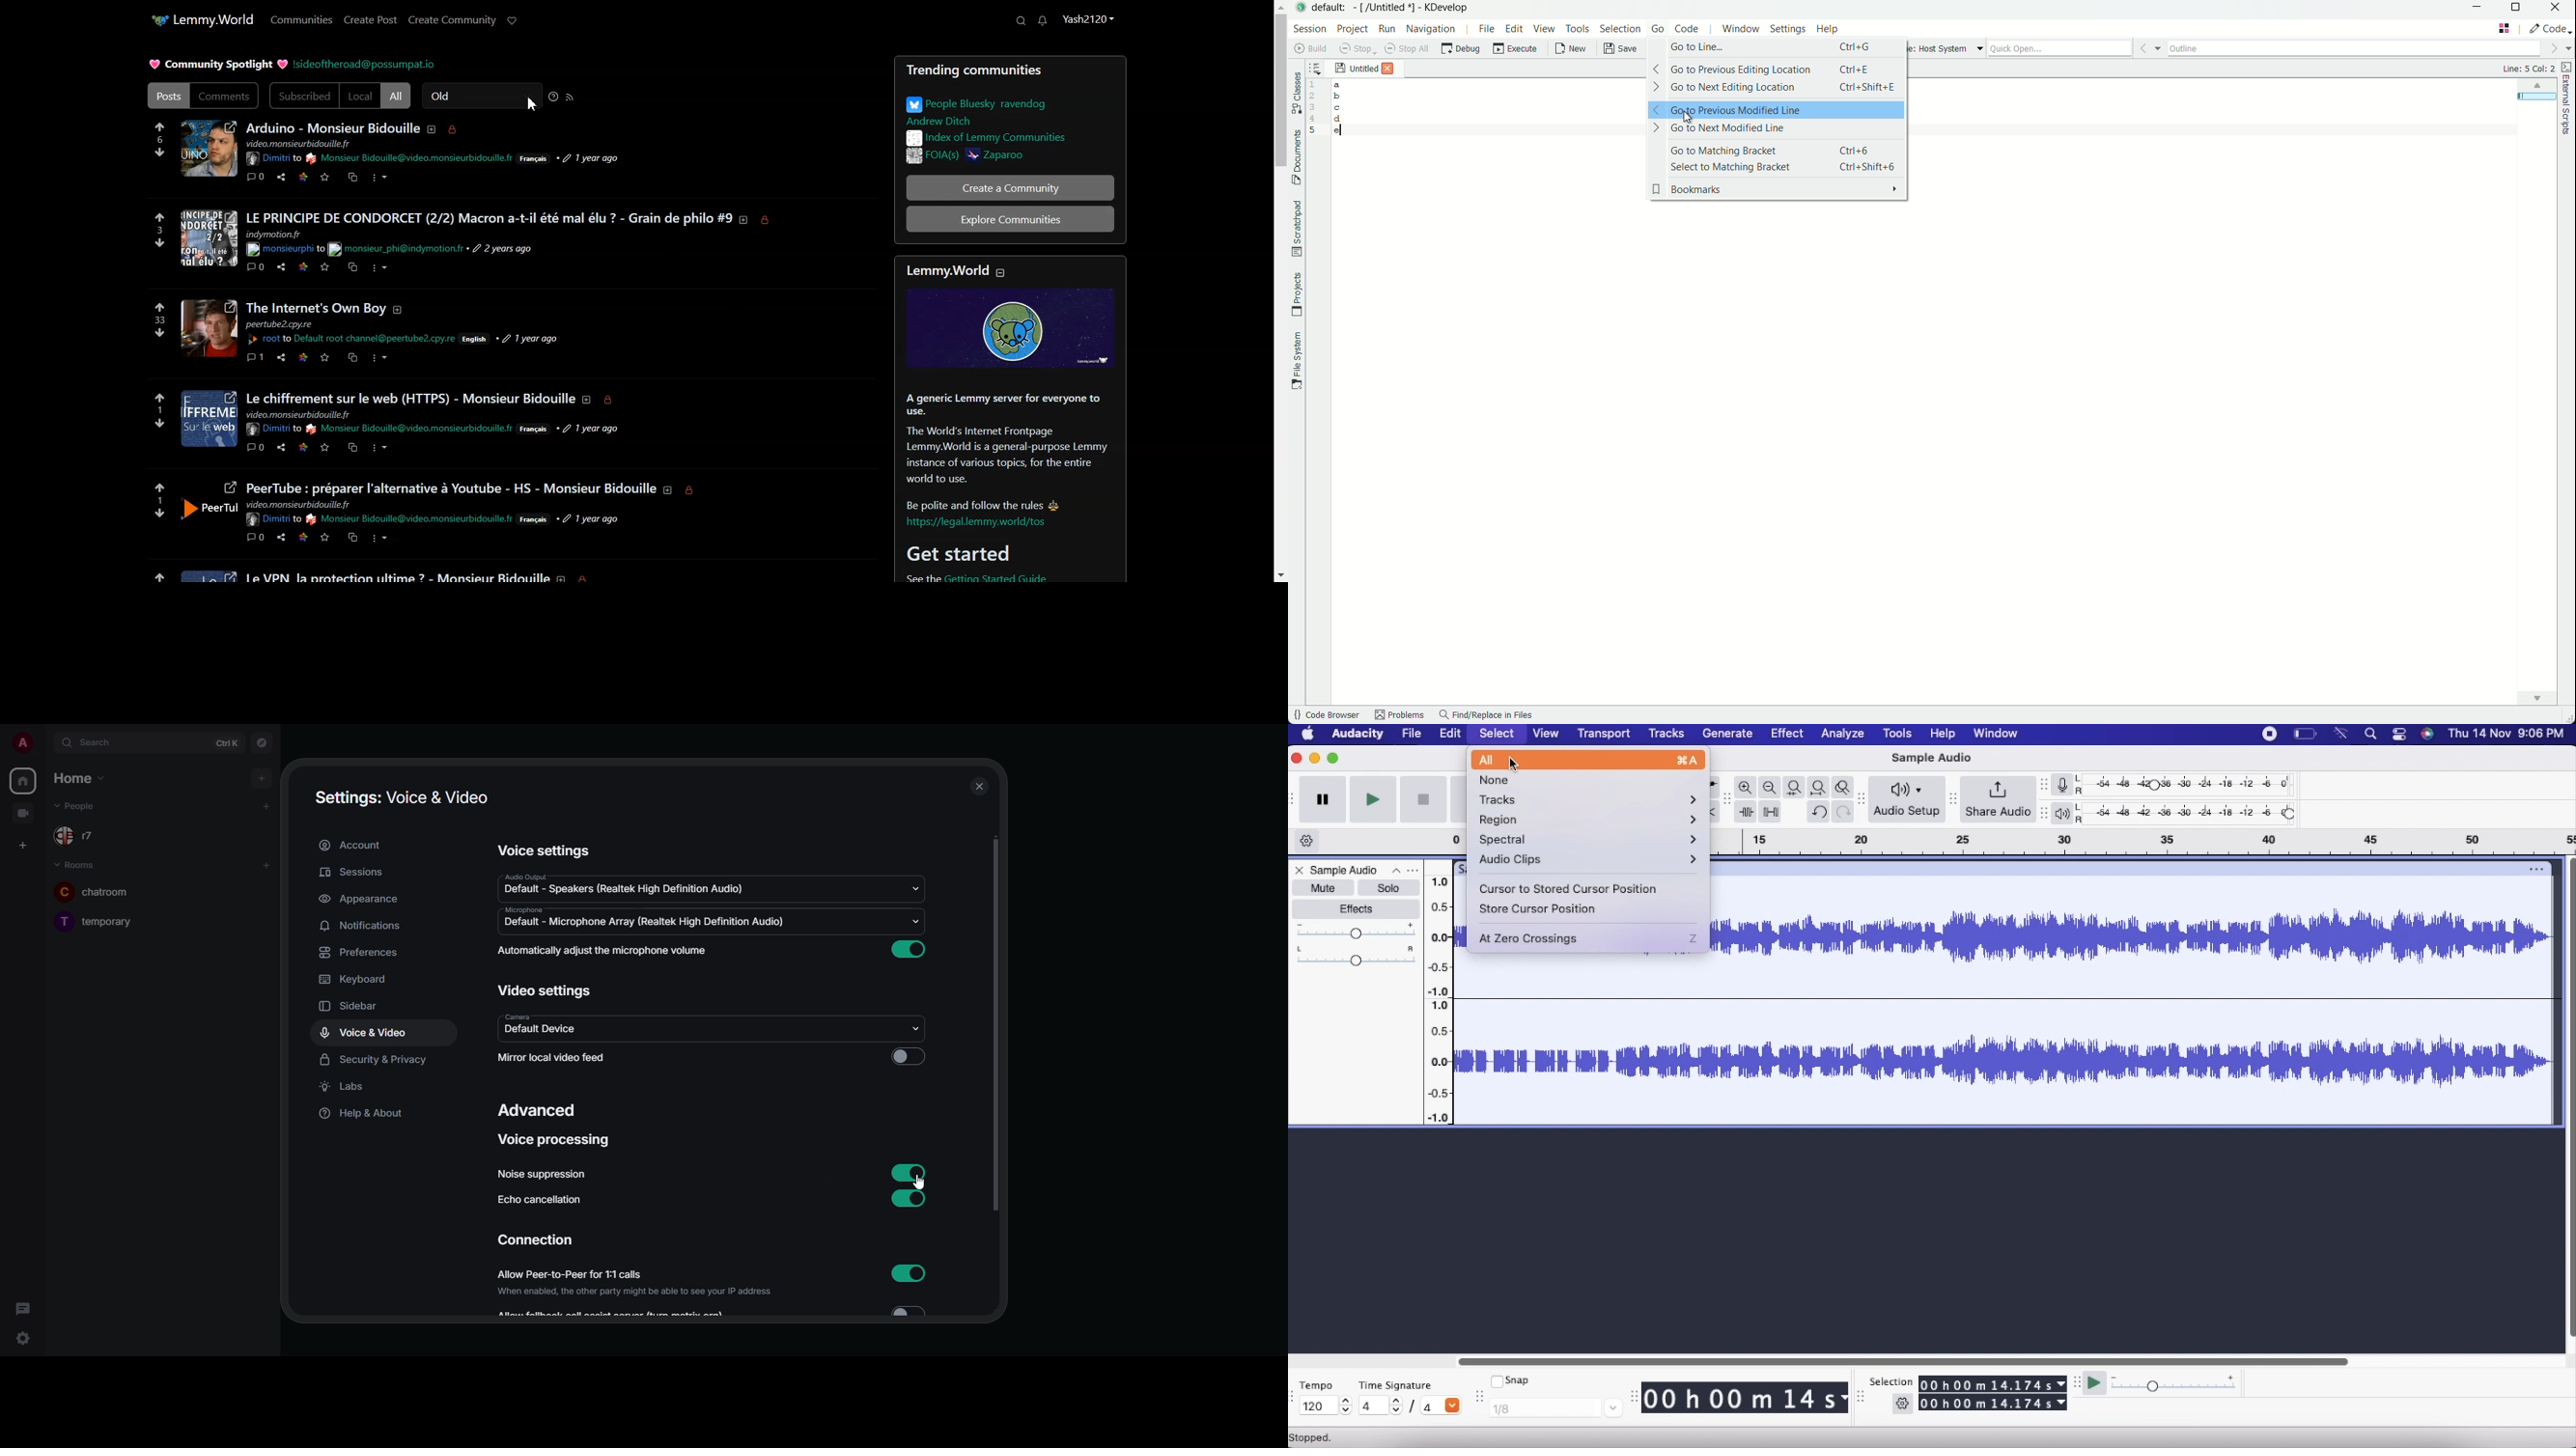 Image resolution: width=2576 pixels, height=1456 pixels. What do you see at coordinates (1777, 167) in the screenshot?
I see `select to matching bracket` at bounding box center [1777, 167].